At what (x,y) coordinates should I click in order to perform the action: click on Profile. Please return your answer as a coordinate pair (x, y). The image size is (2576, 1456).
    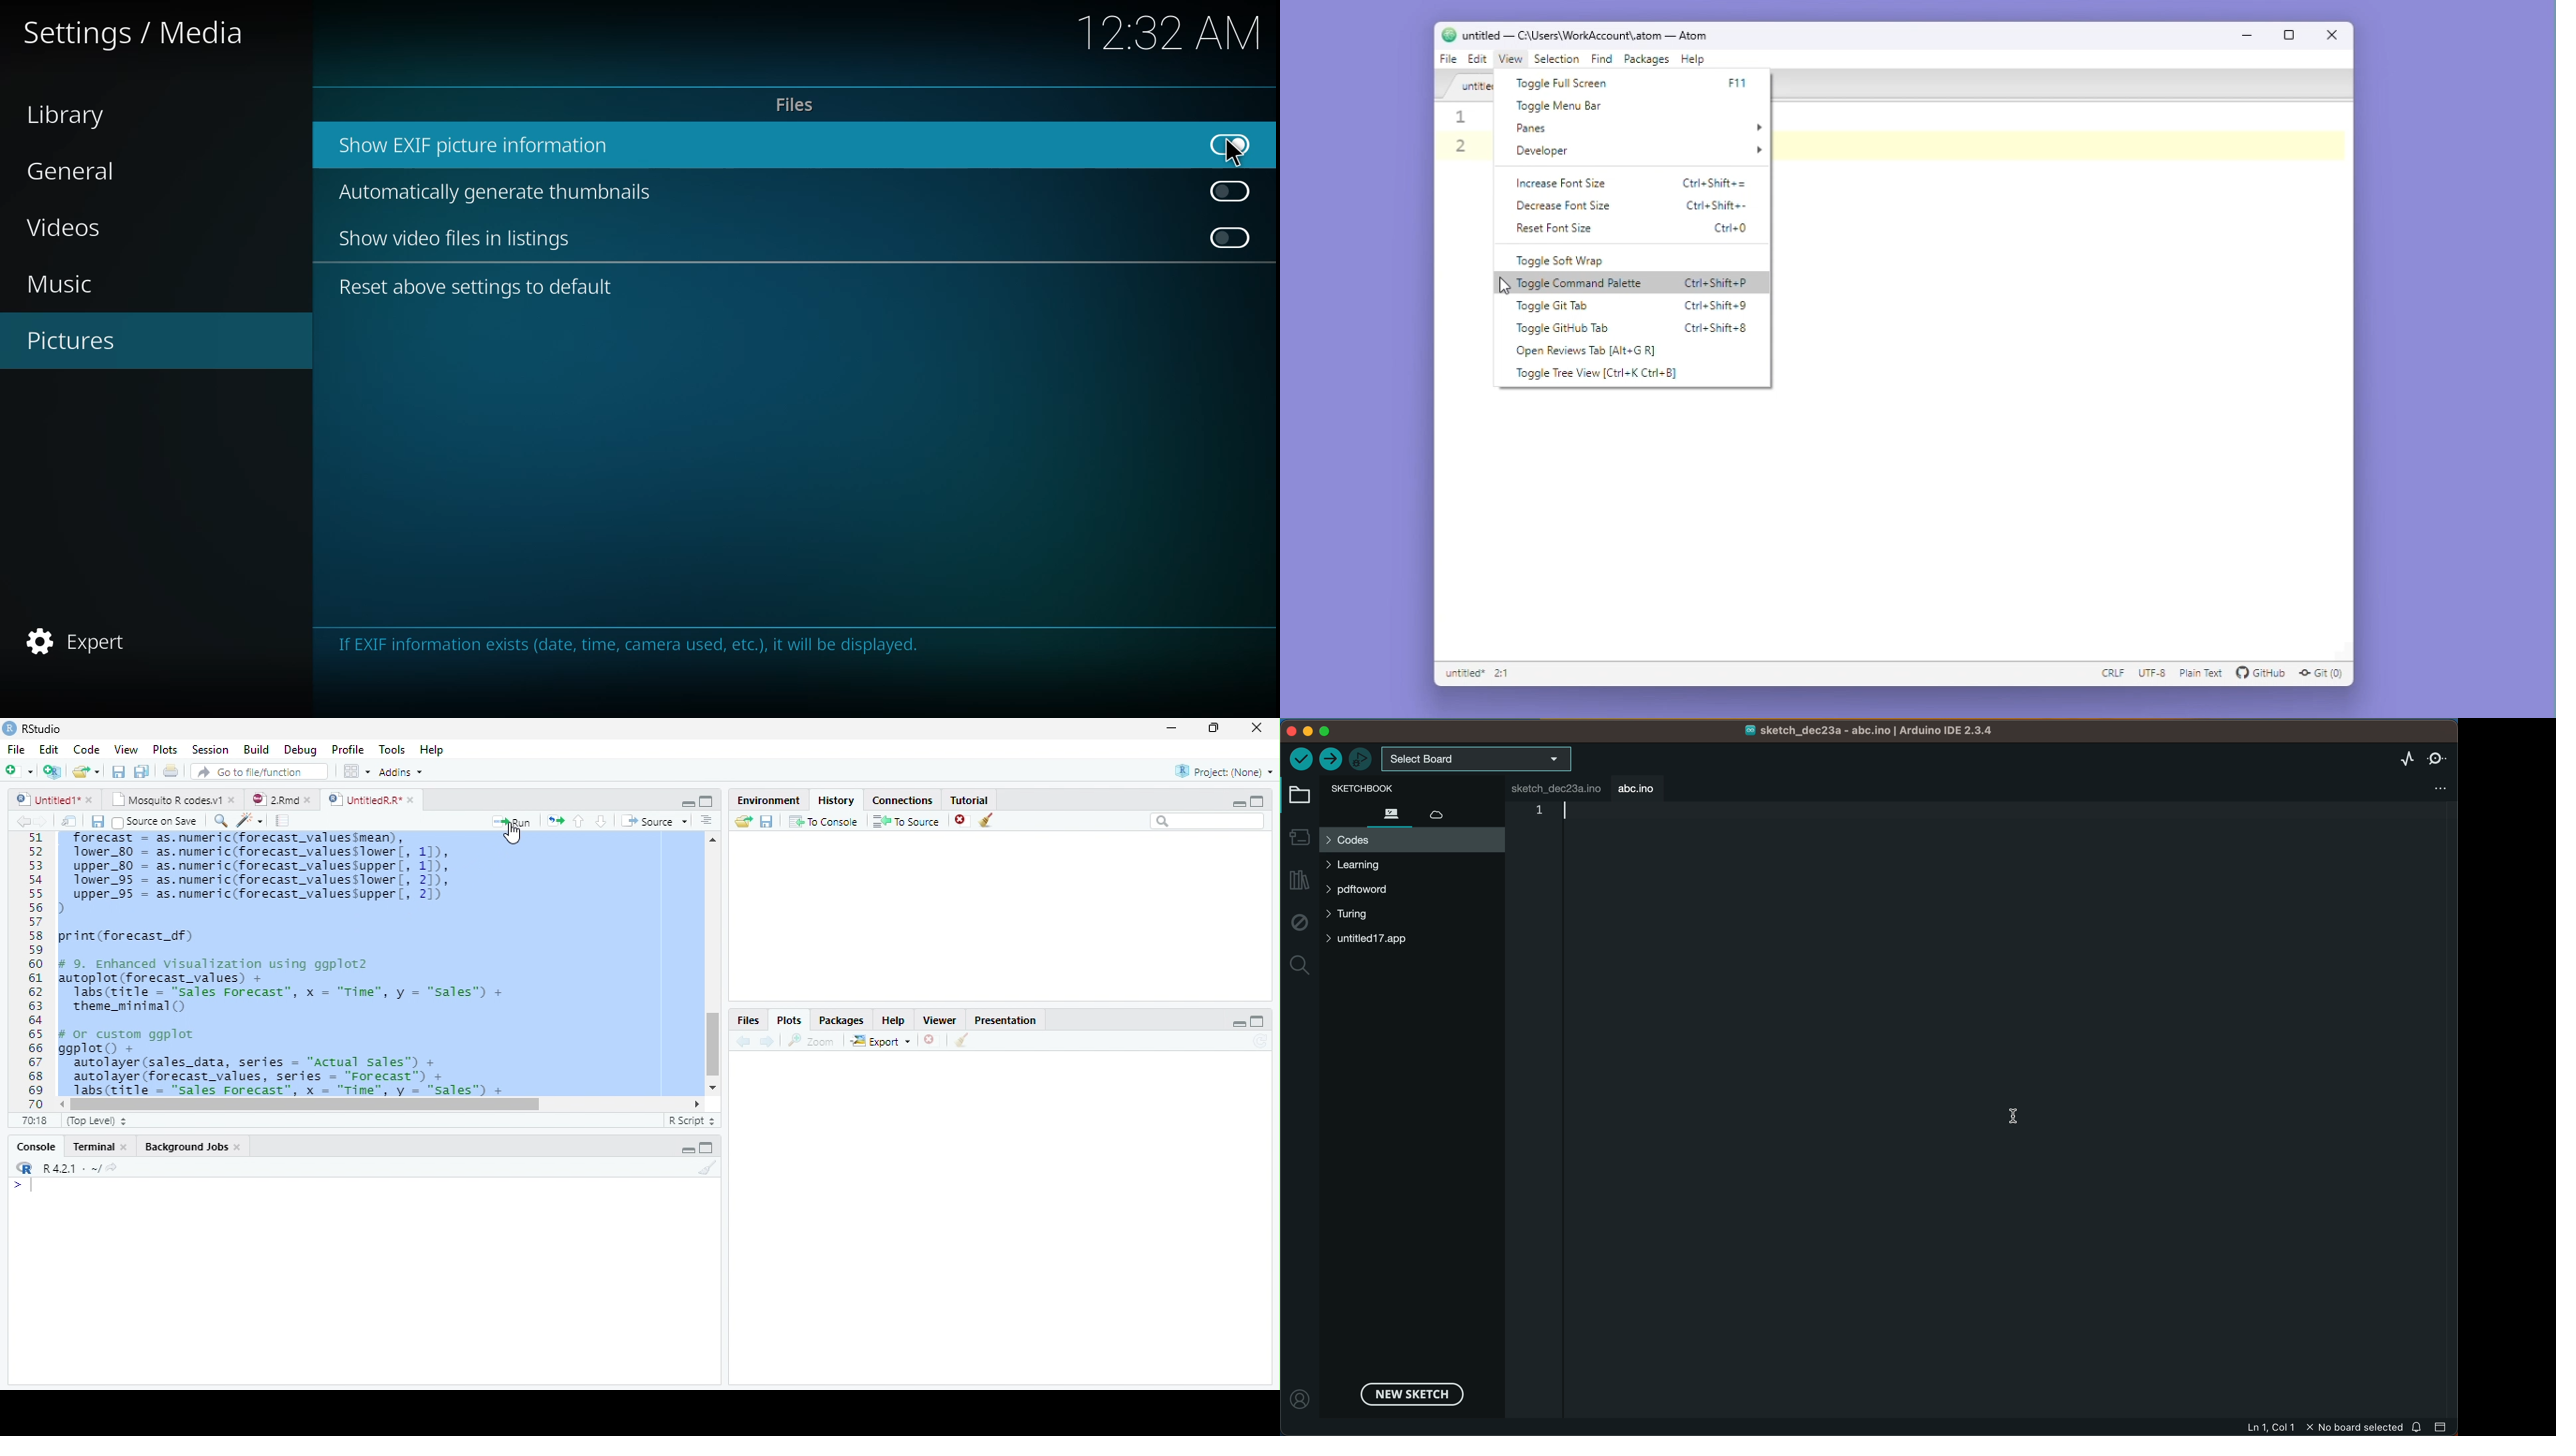
    Looking at the image, I should click on (349, 751).